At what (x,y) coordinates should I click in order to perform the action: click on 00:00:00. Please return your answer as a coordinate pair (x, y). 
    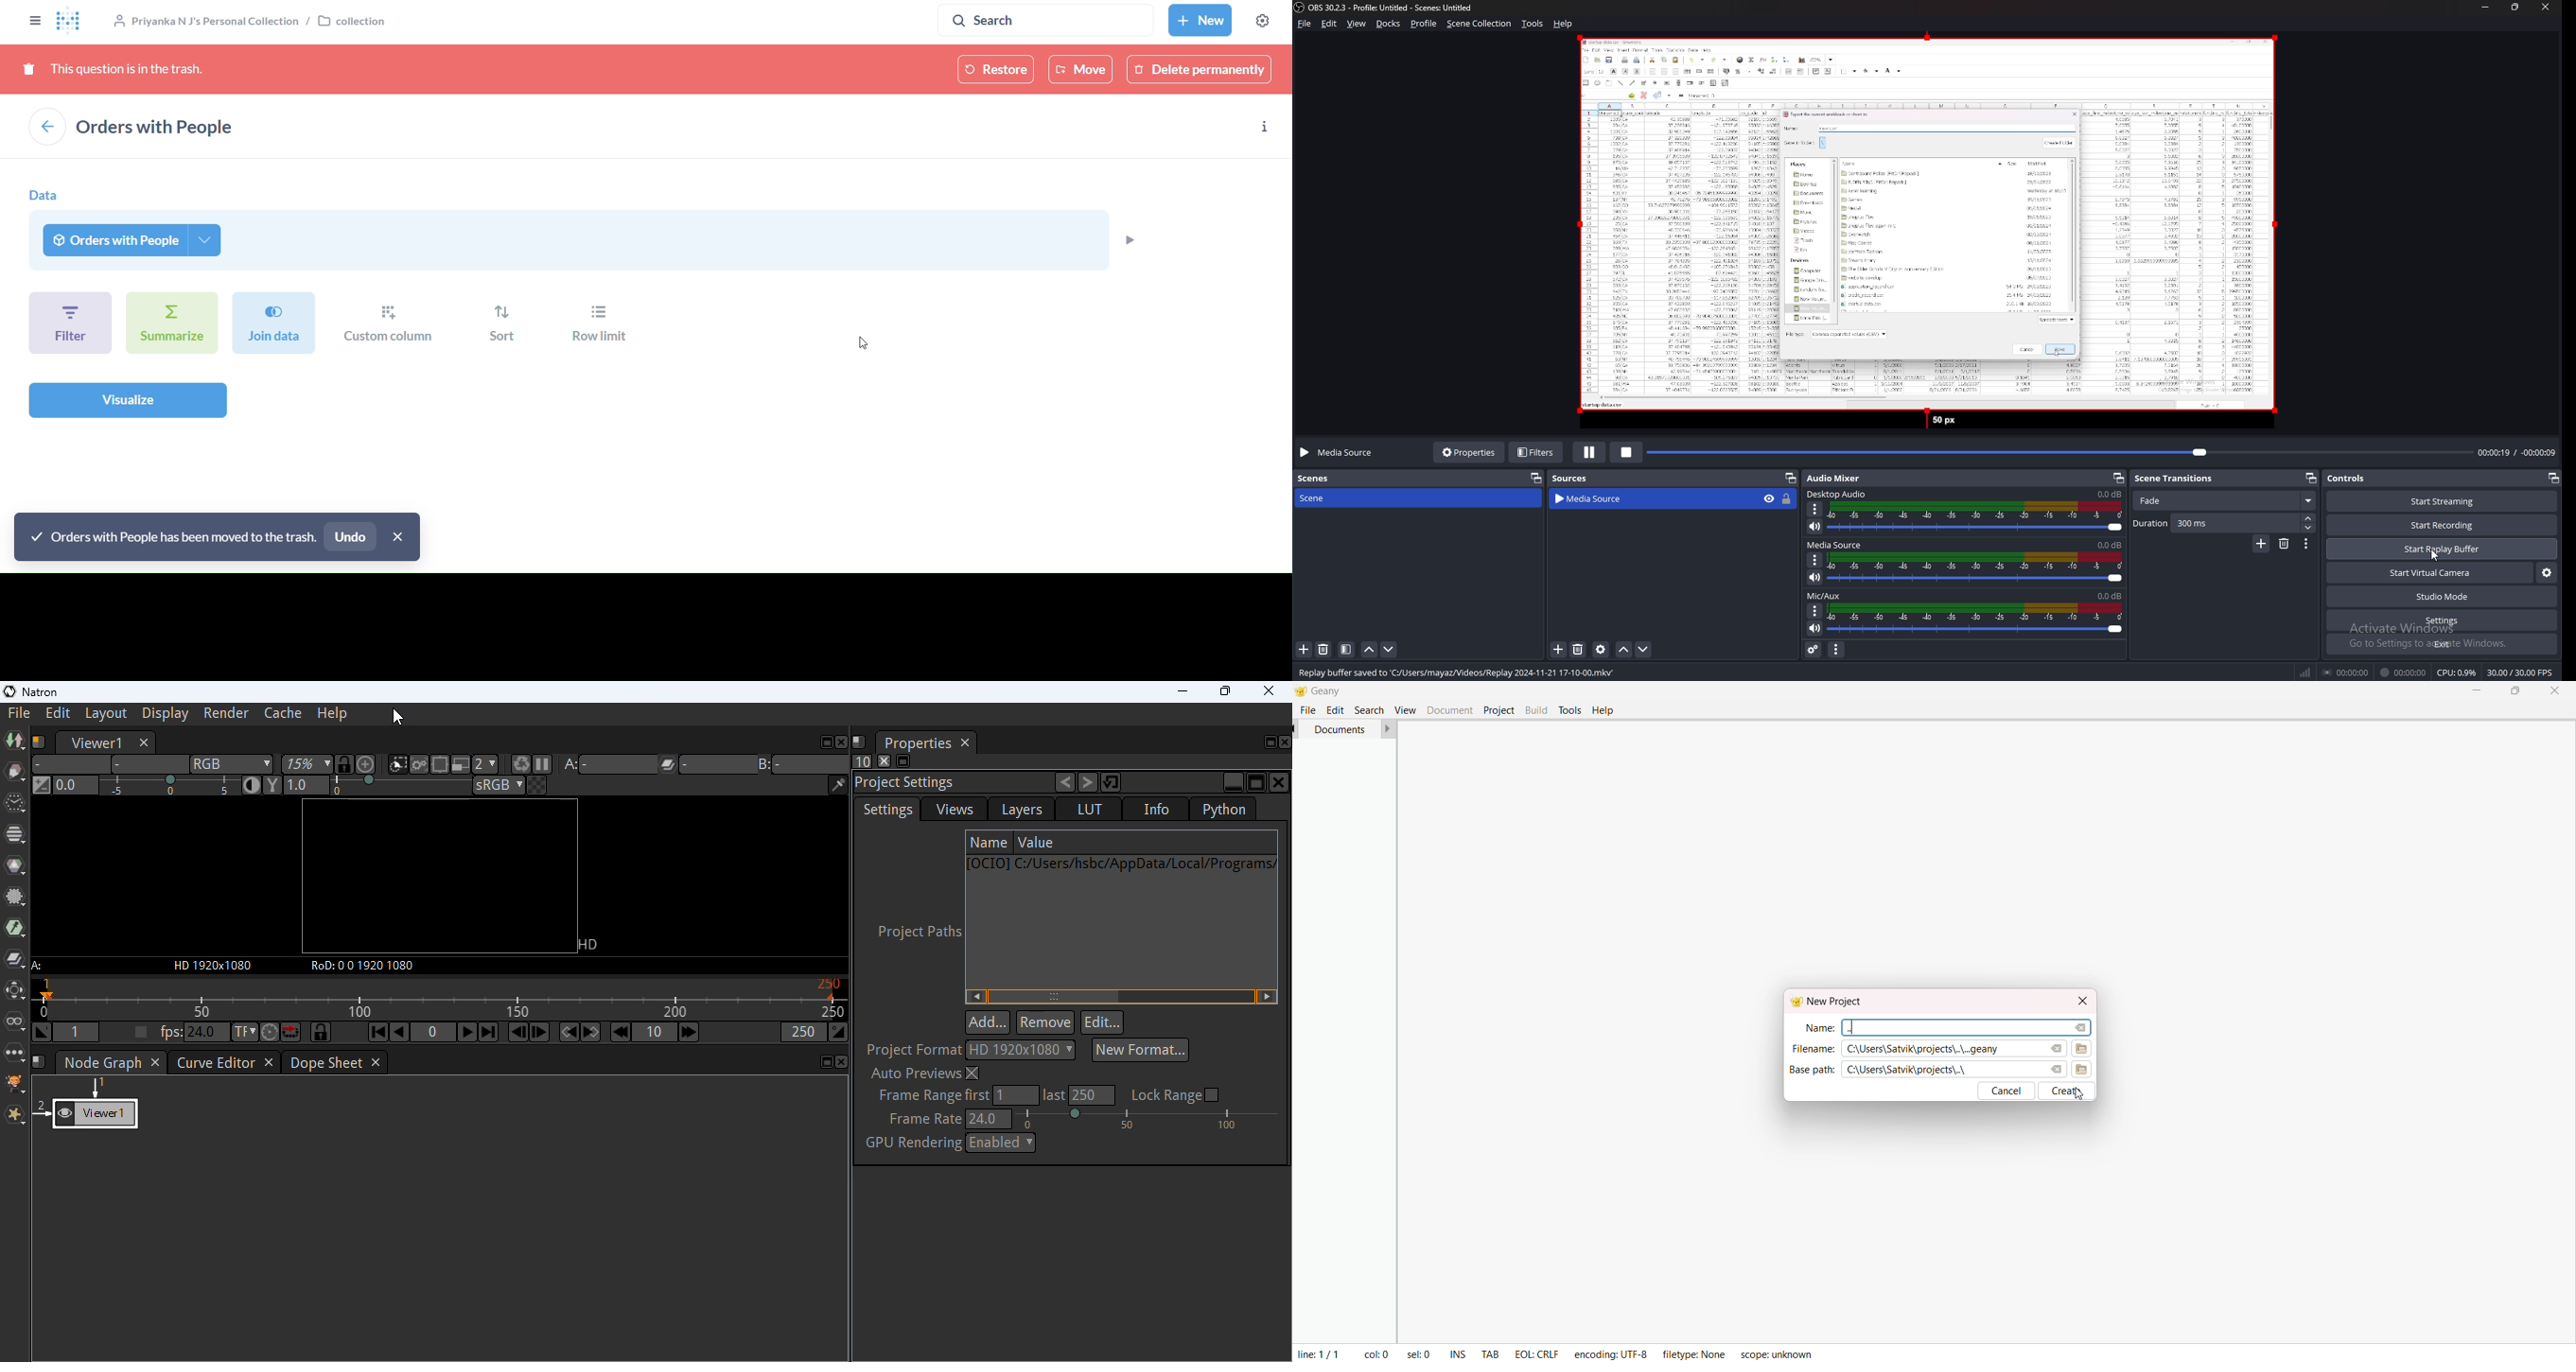
    Looking at the image, I should click on (2404, 672).